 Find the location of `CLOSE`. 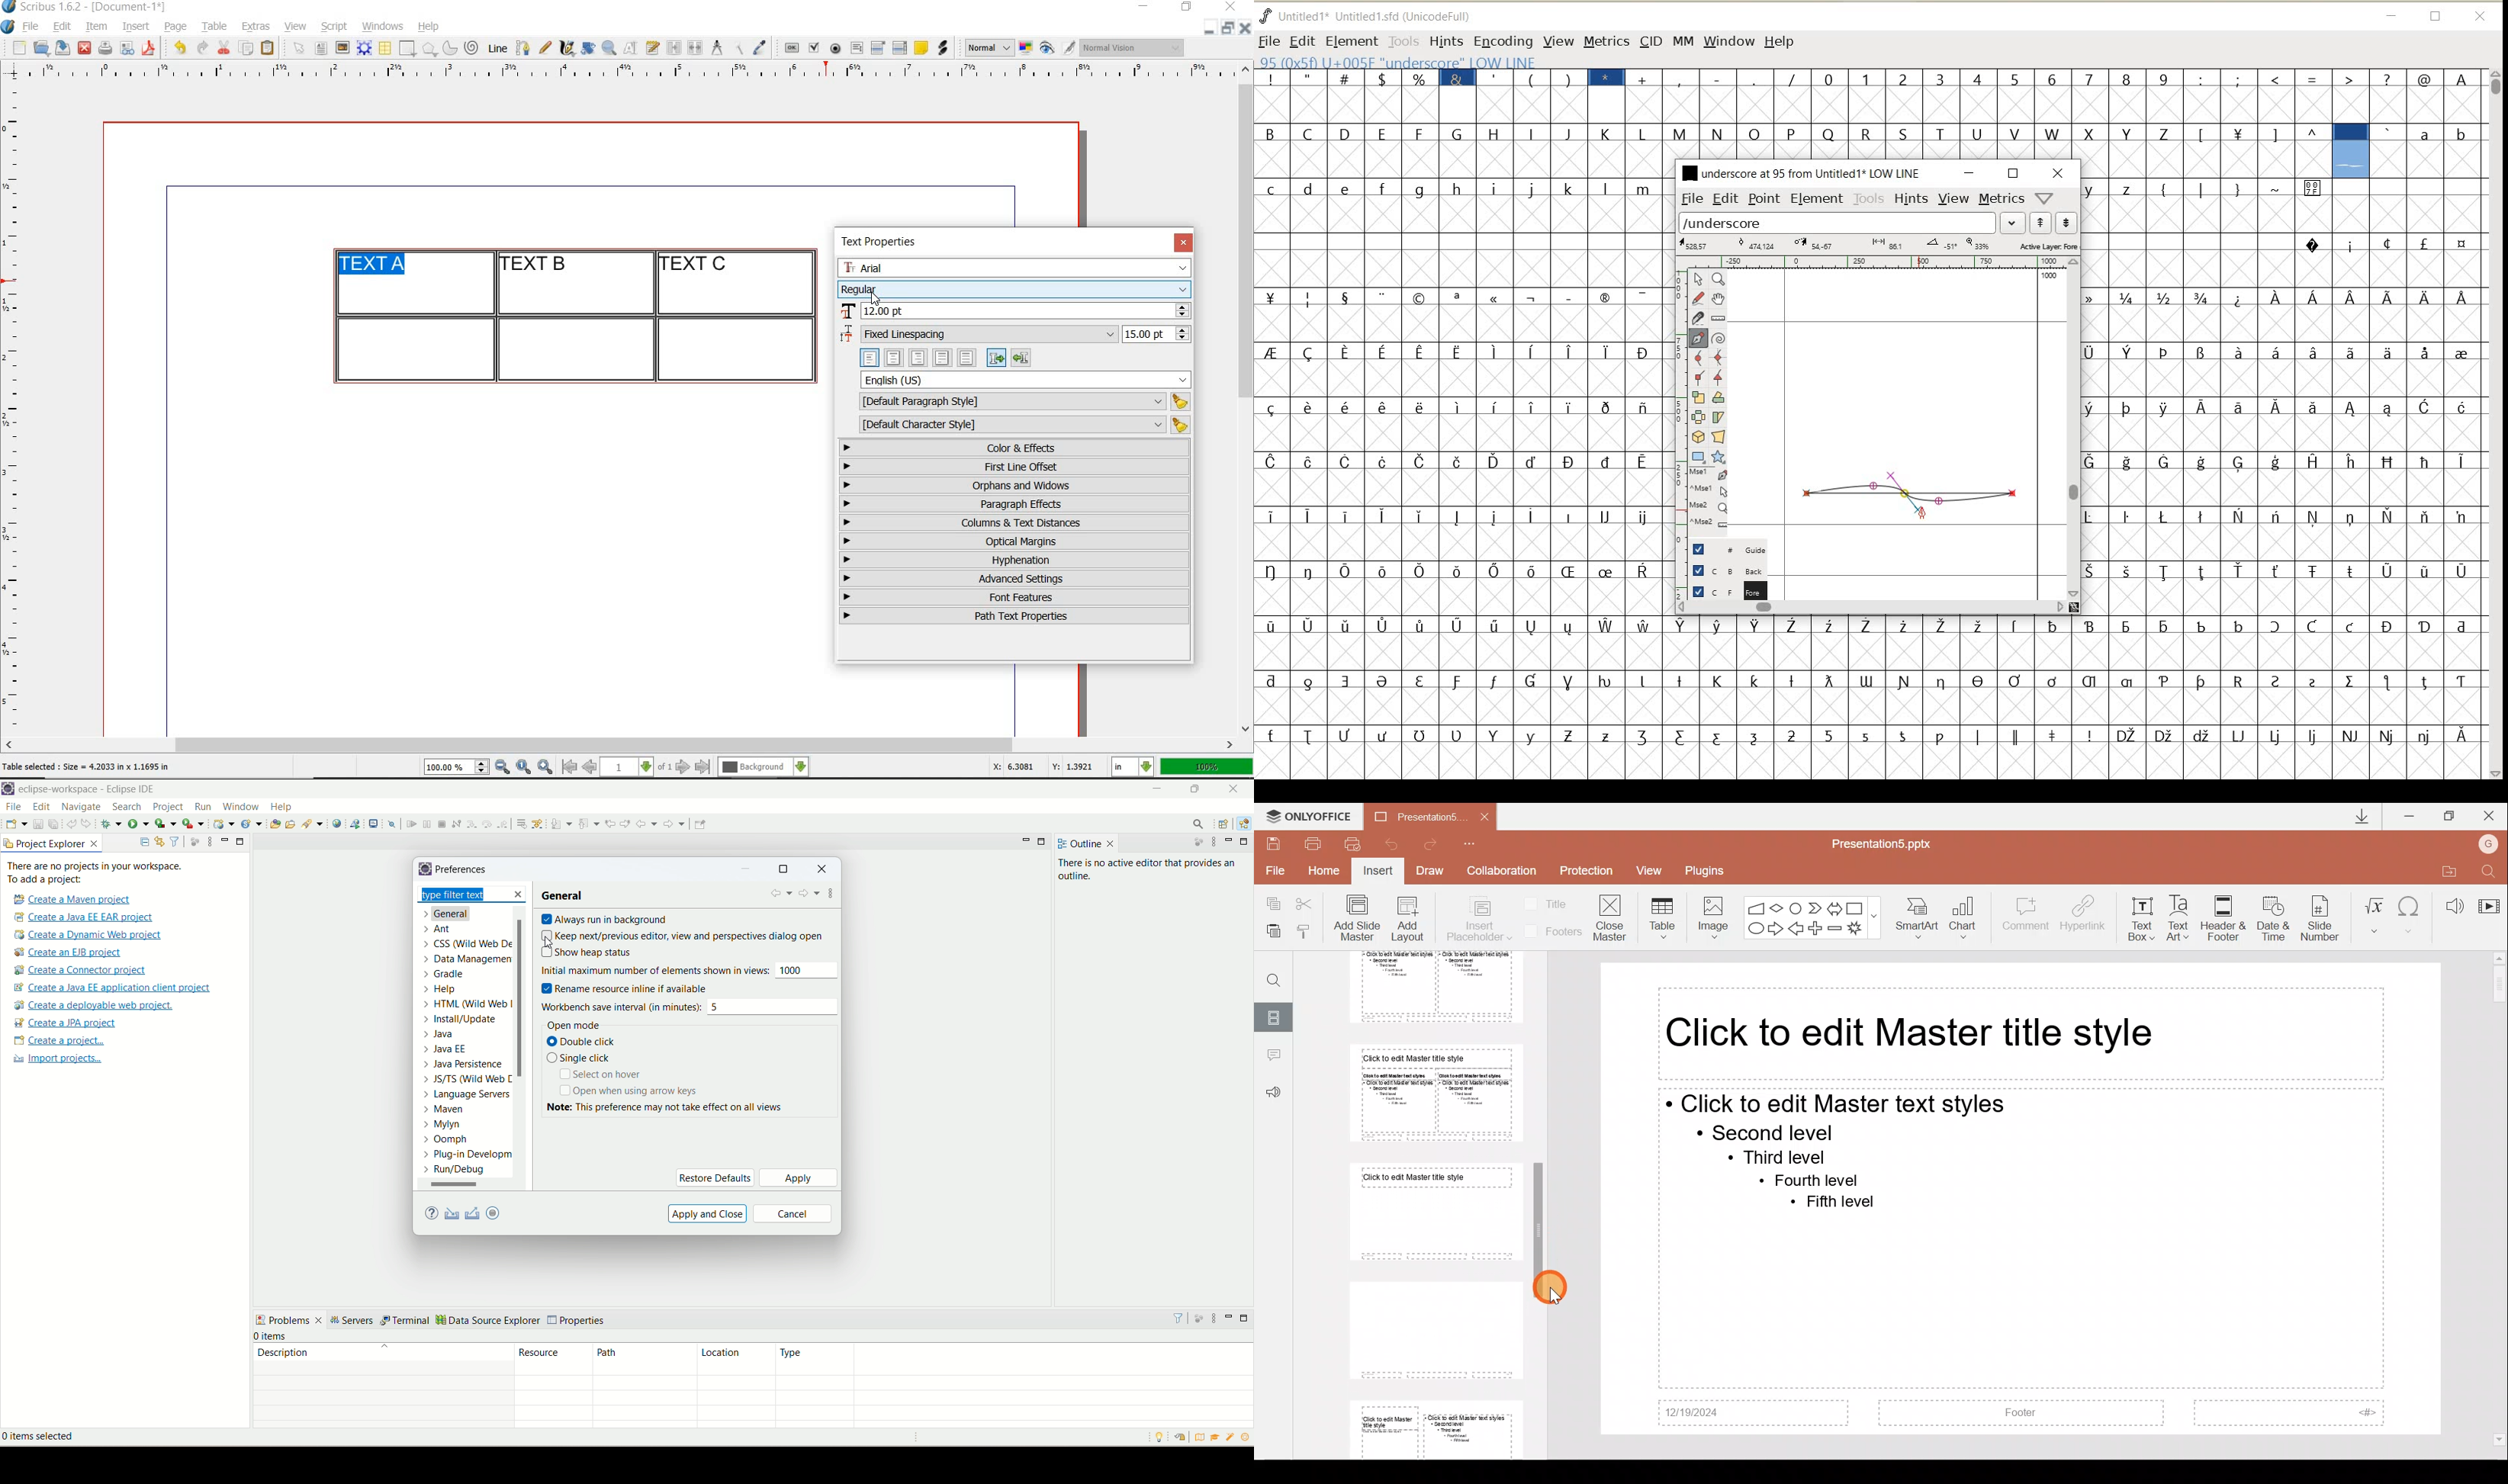

CLOSE is located at coordinates (2482, 17).